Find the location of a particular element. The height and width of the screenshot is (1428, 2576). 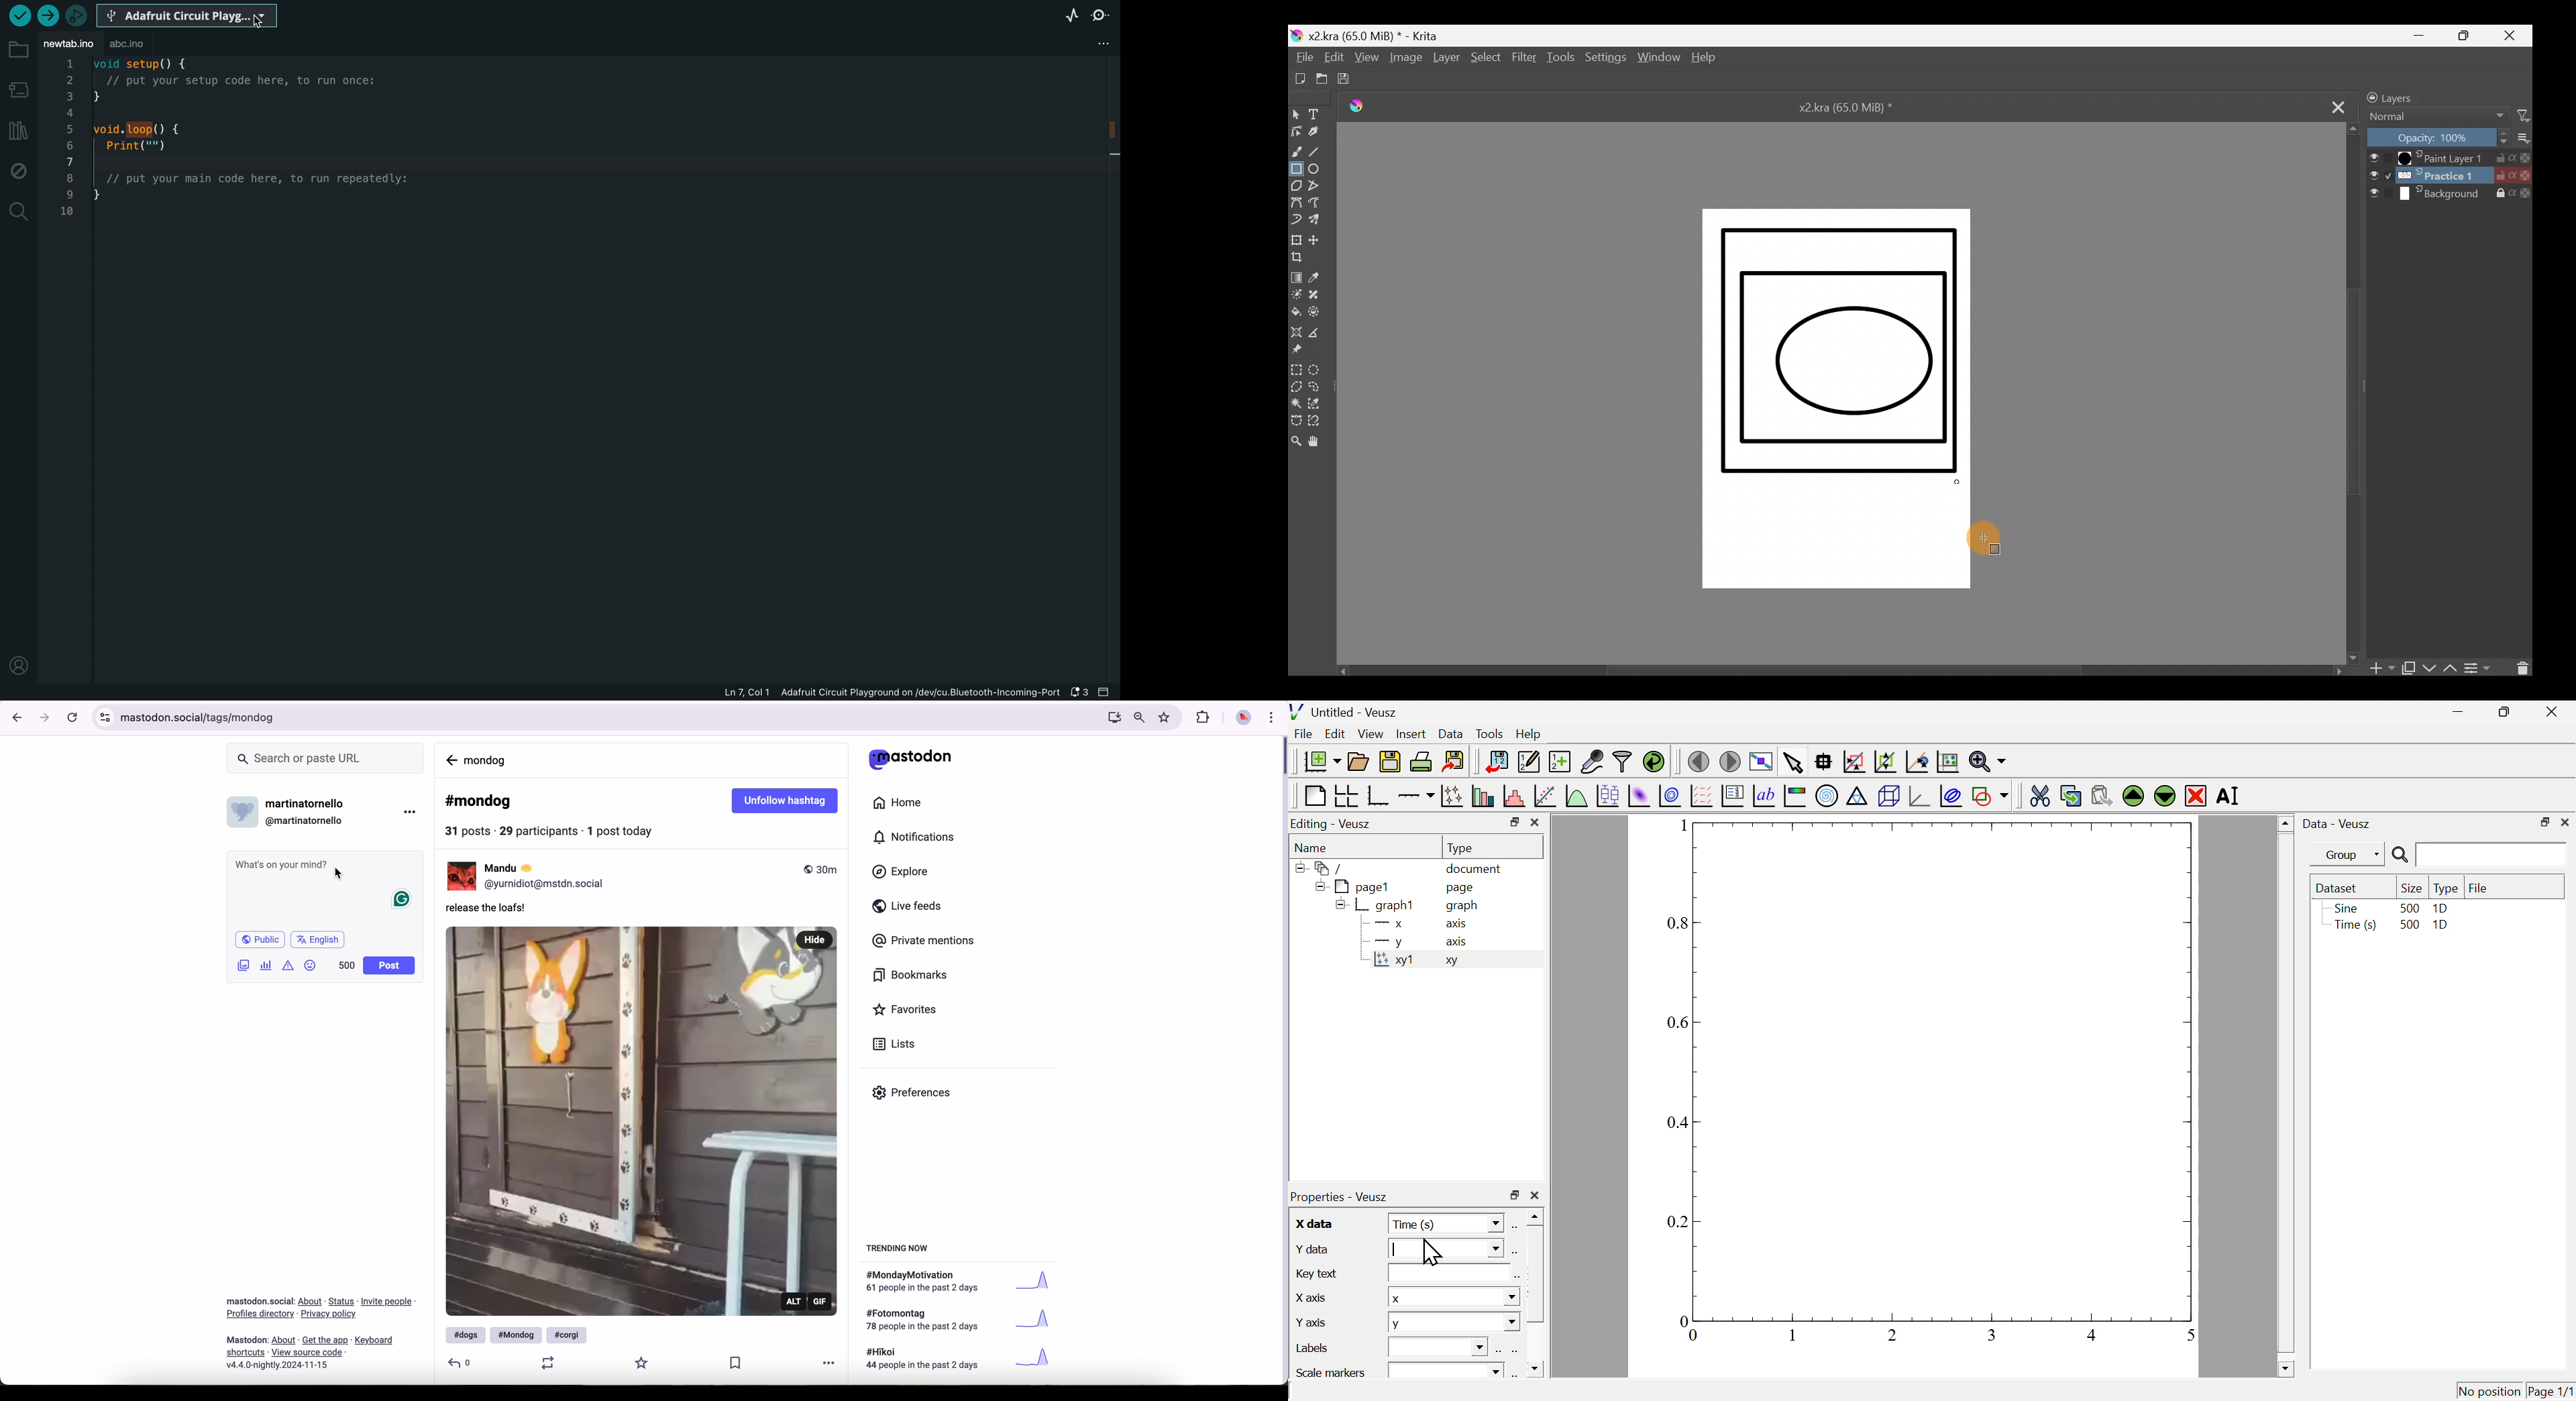

properties veusz is located at coordinates (1344, 1196).